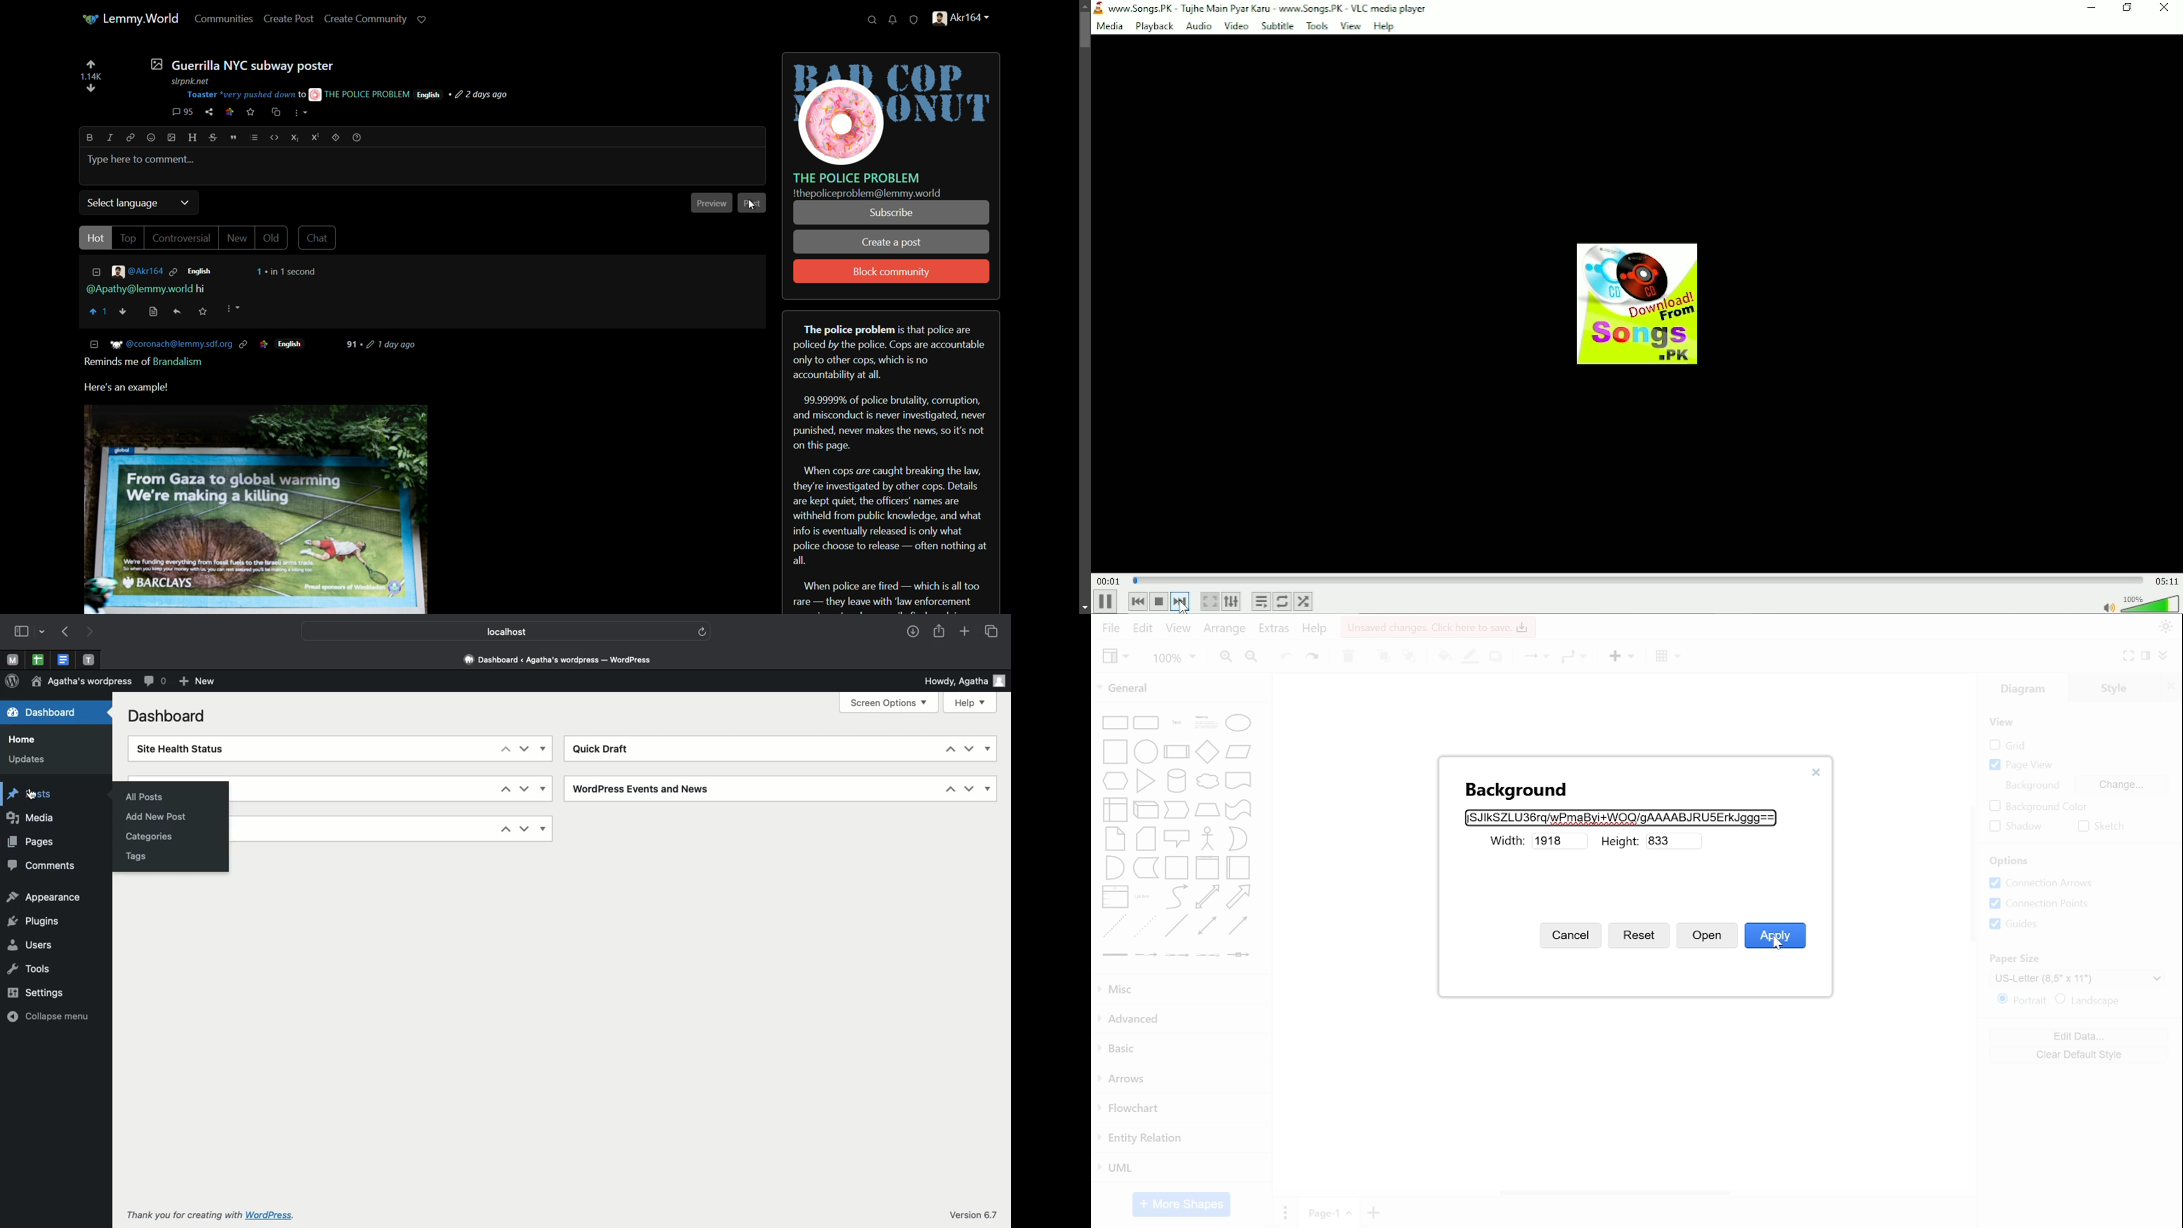 The image size is (2184, 1232). I want to click on All posts, so click(143, 798).